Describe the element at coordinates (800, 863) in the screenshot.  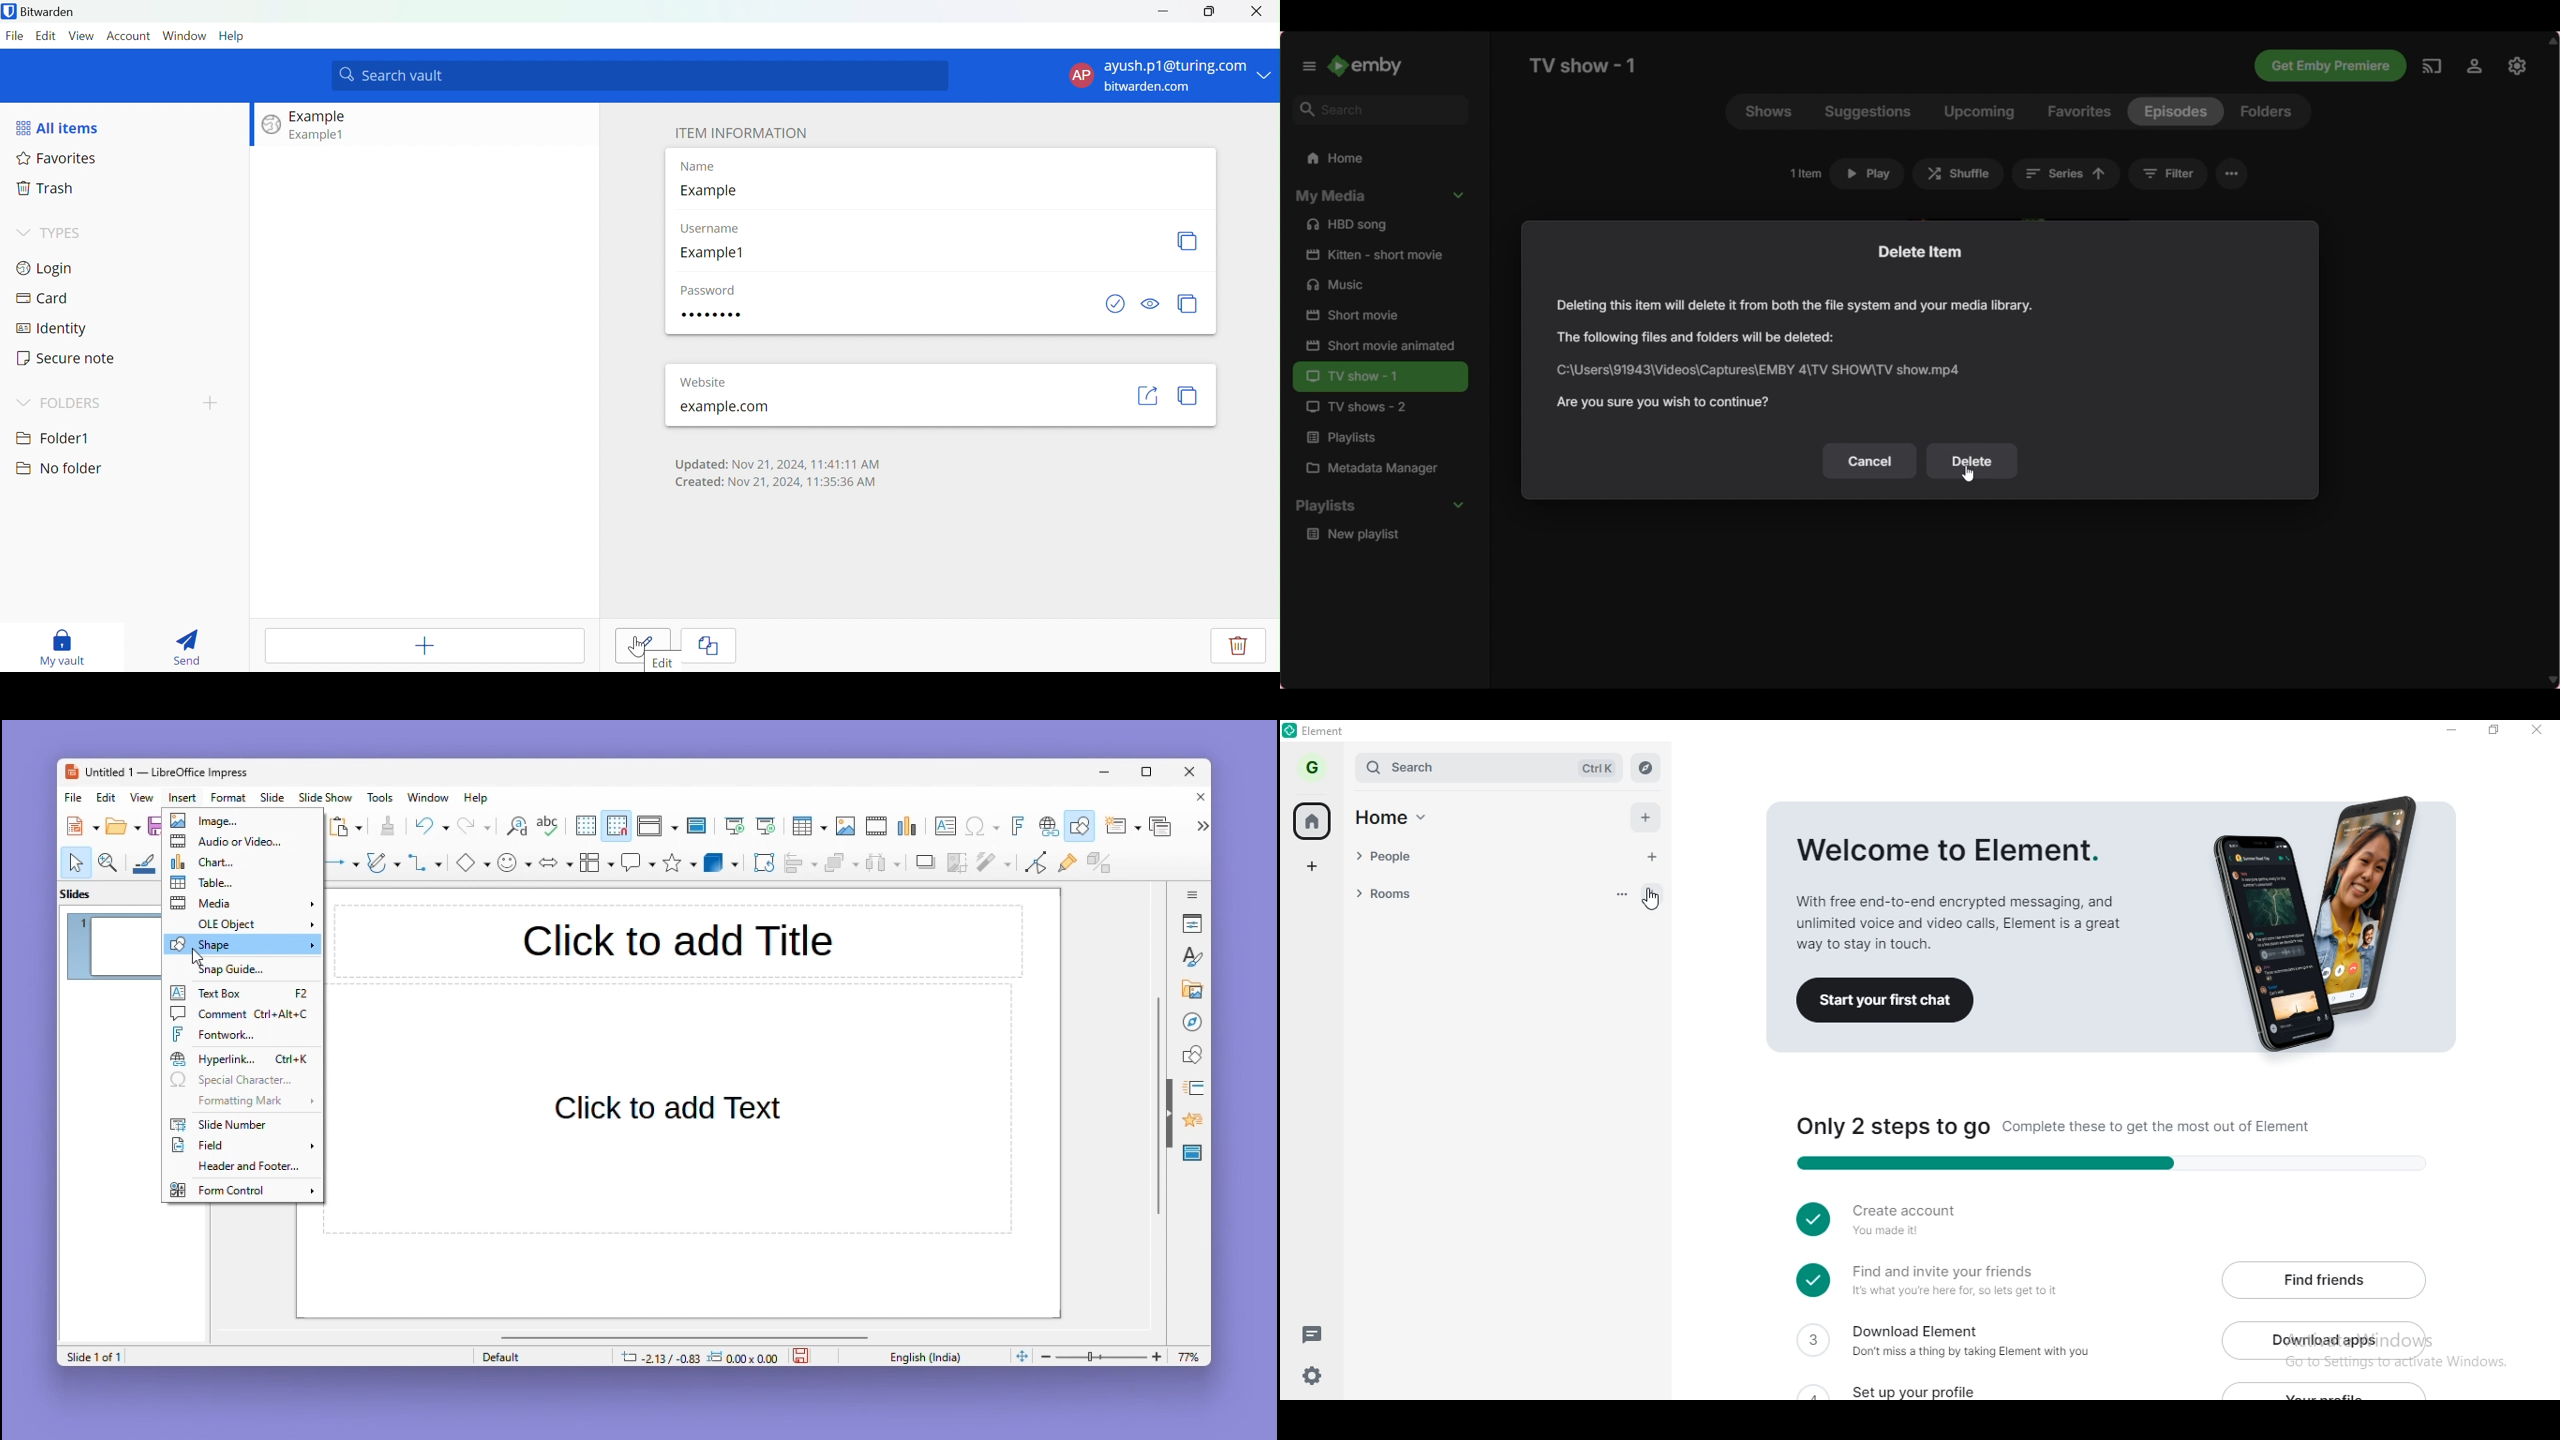
I see `Align` at that location.